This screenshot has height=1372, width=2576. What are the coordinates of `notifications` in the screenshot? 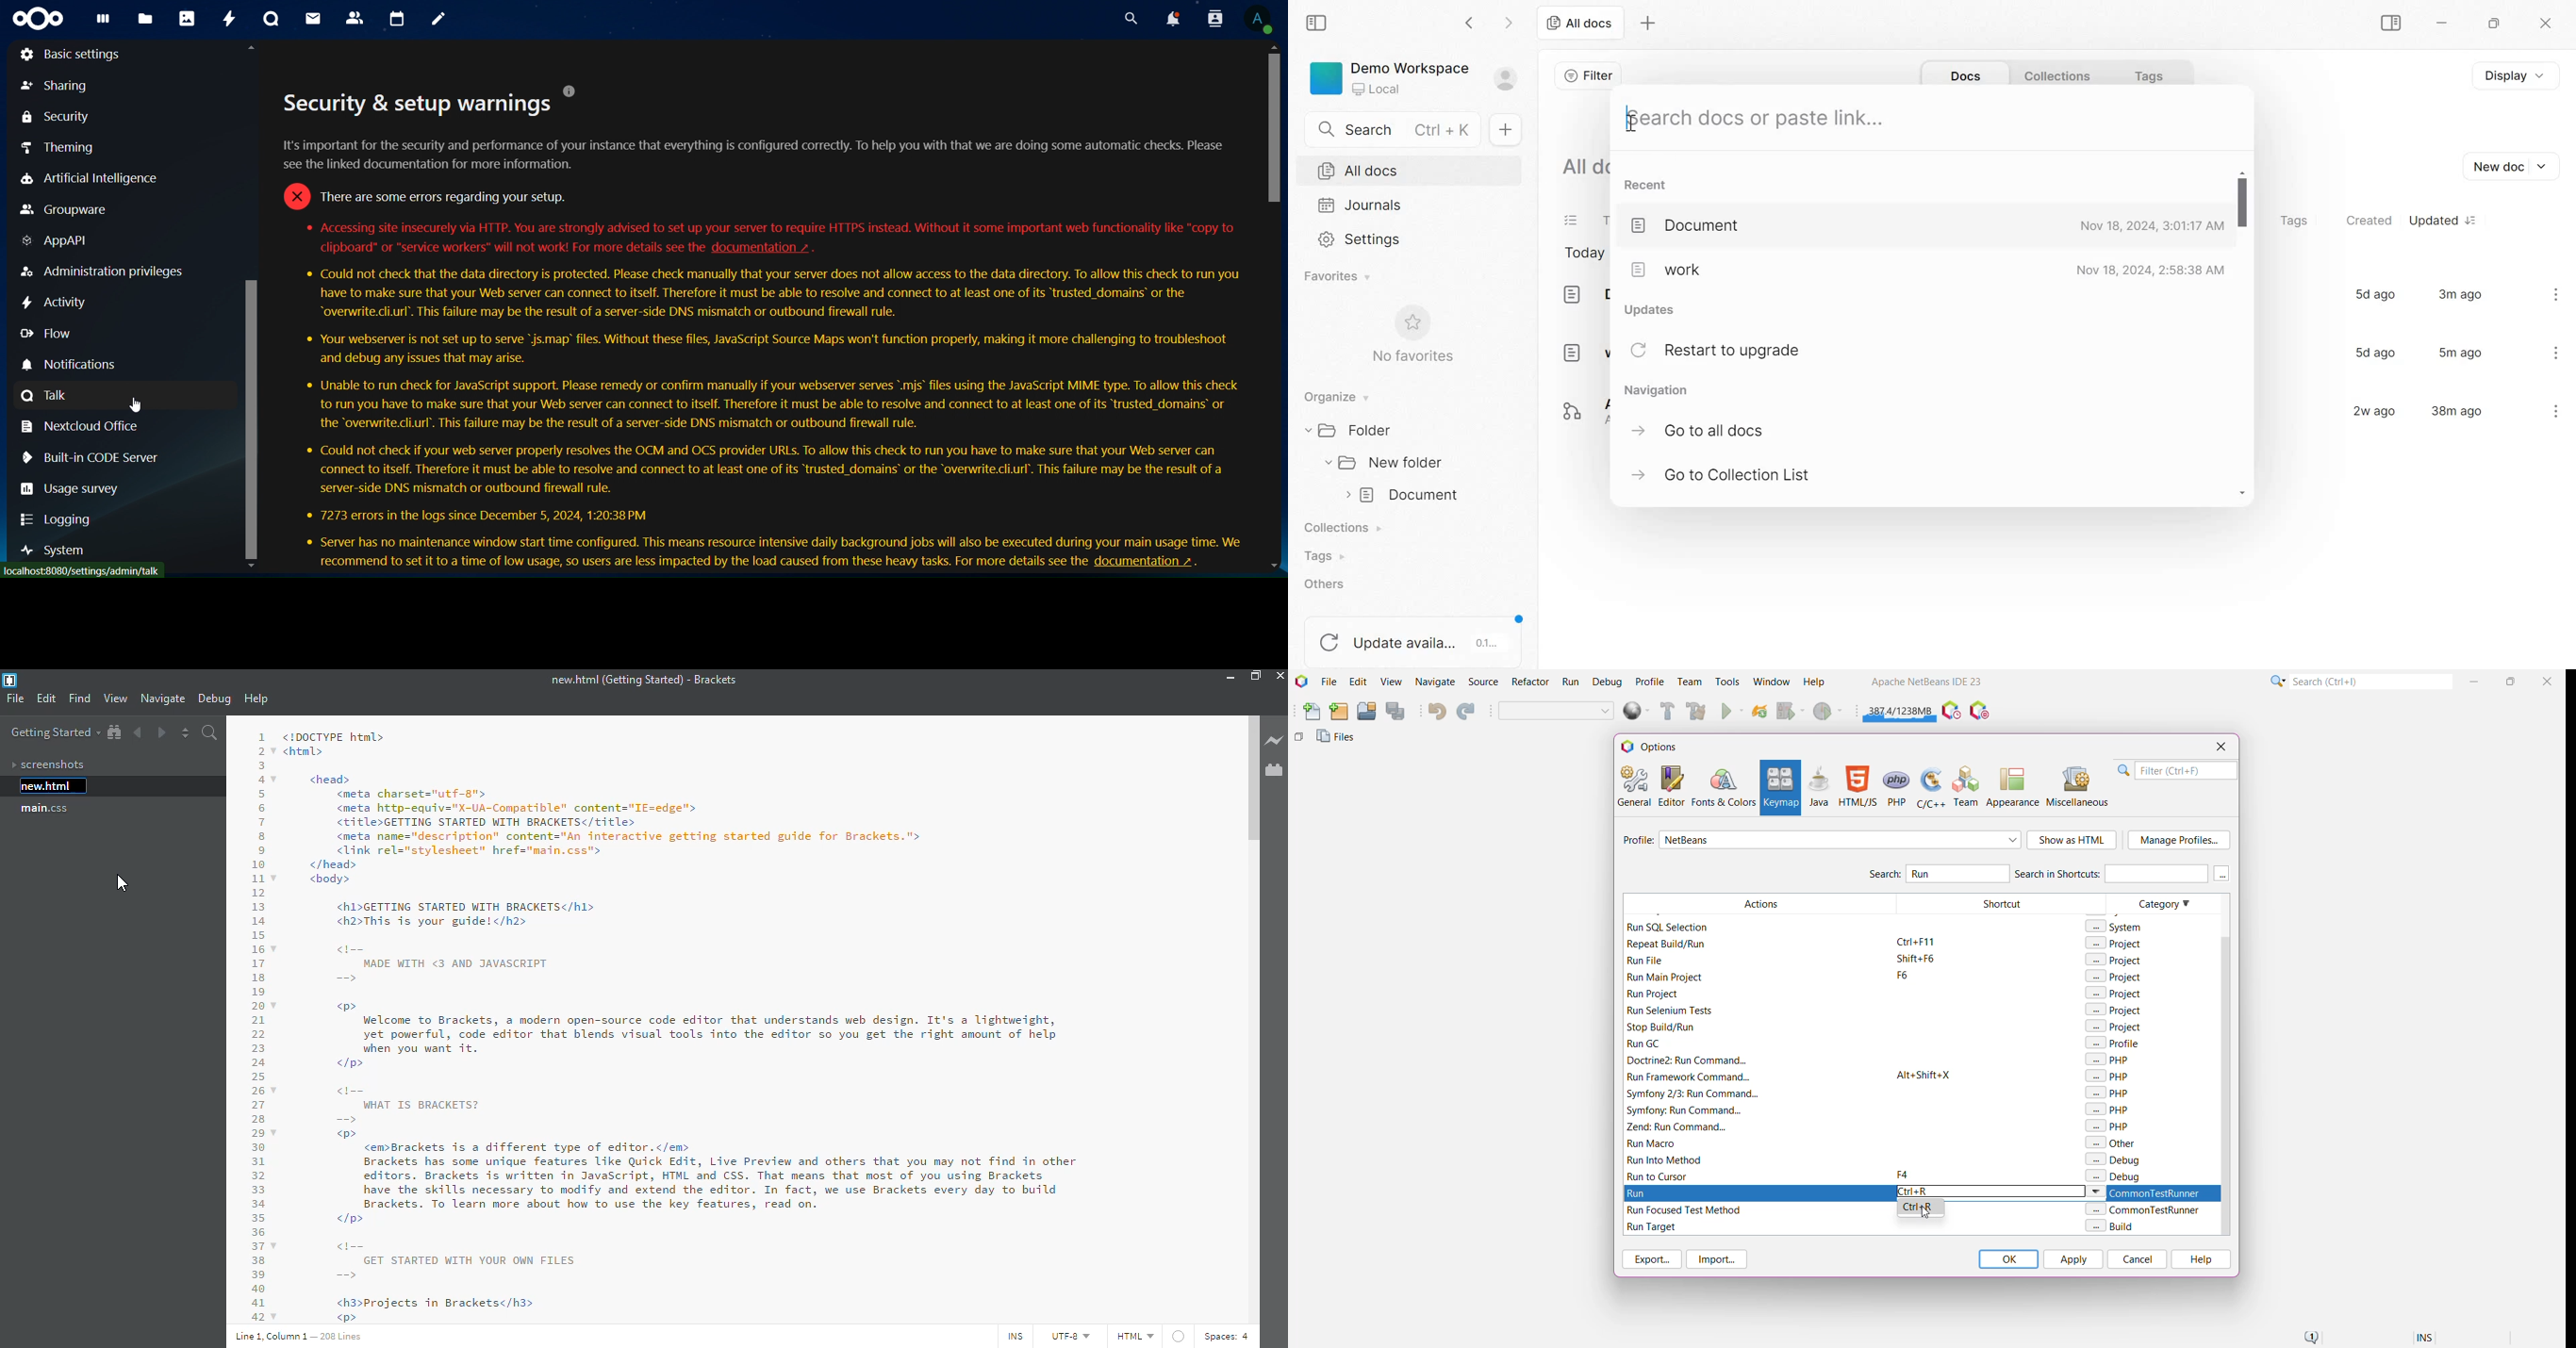 It's located at (1171, 19).